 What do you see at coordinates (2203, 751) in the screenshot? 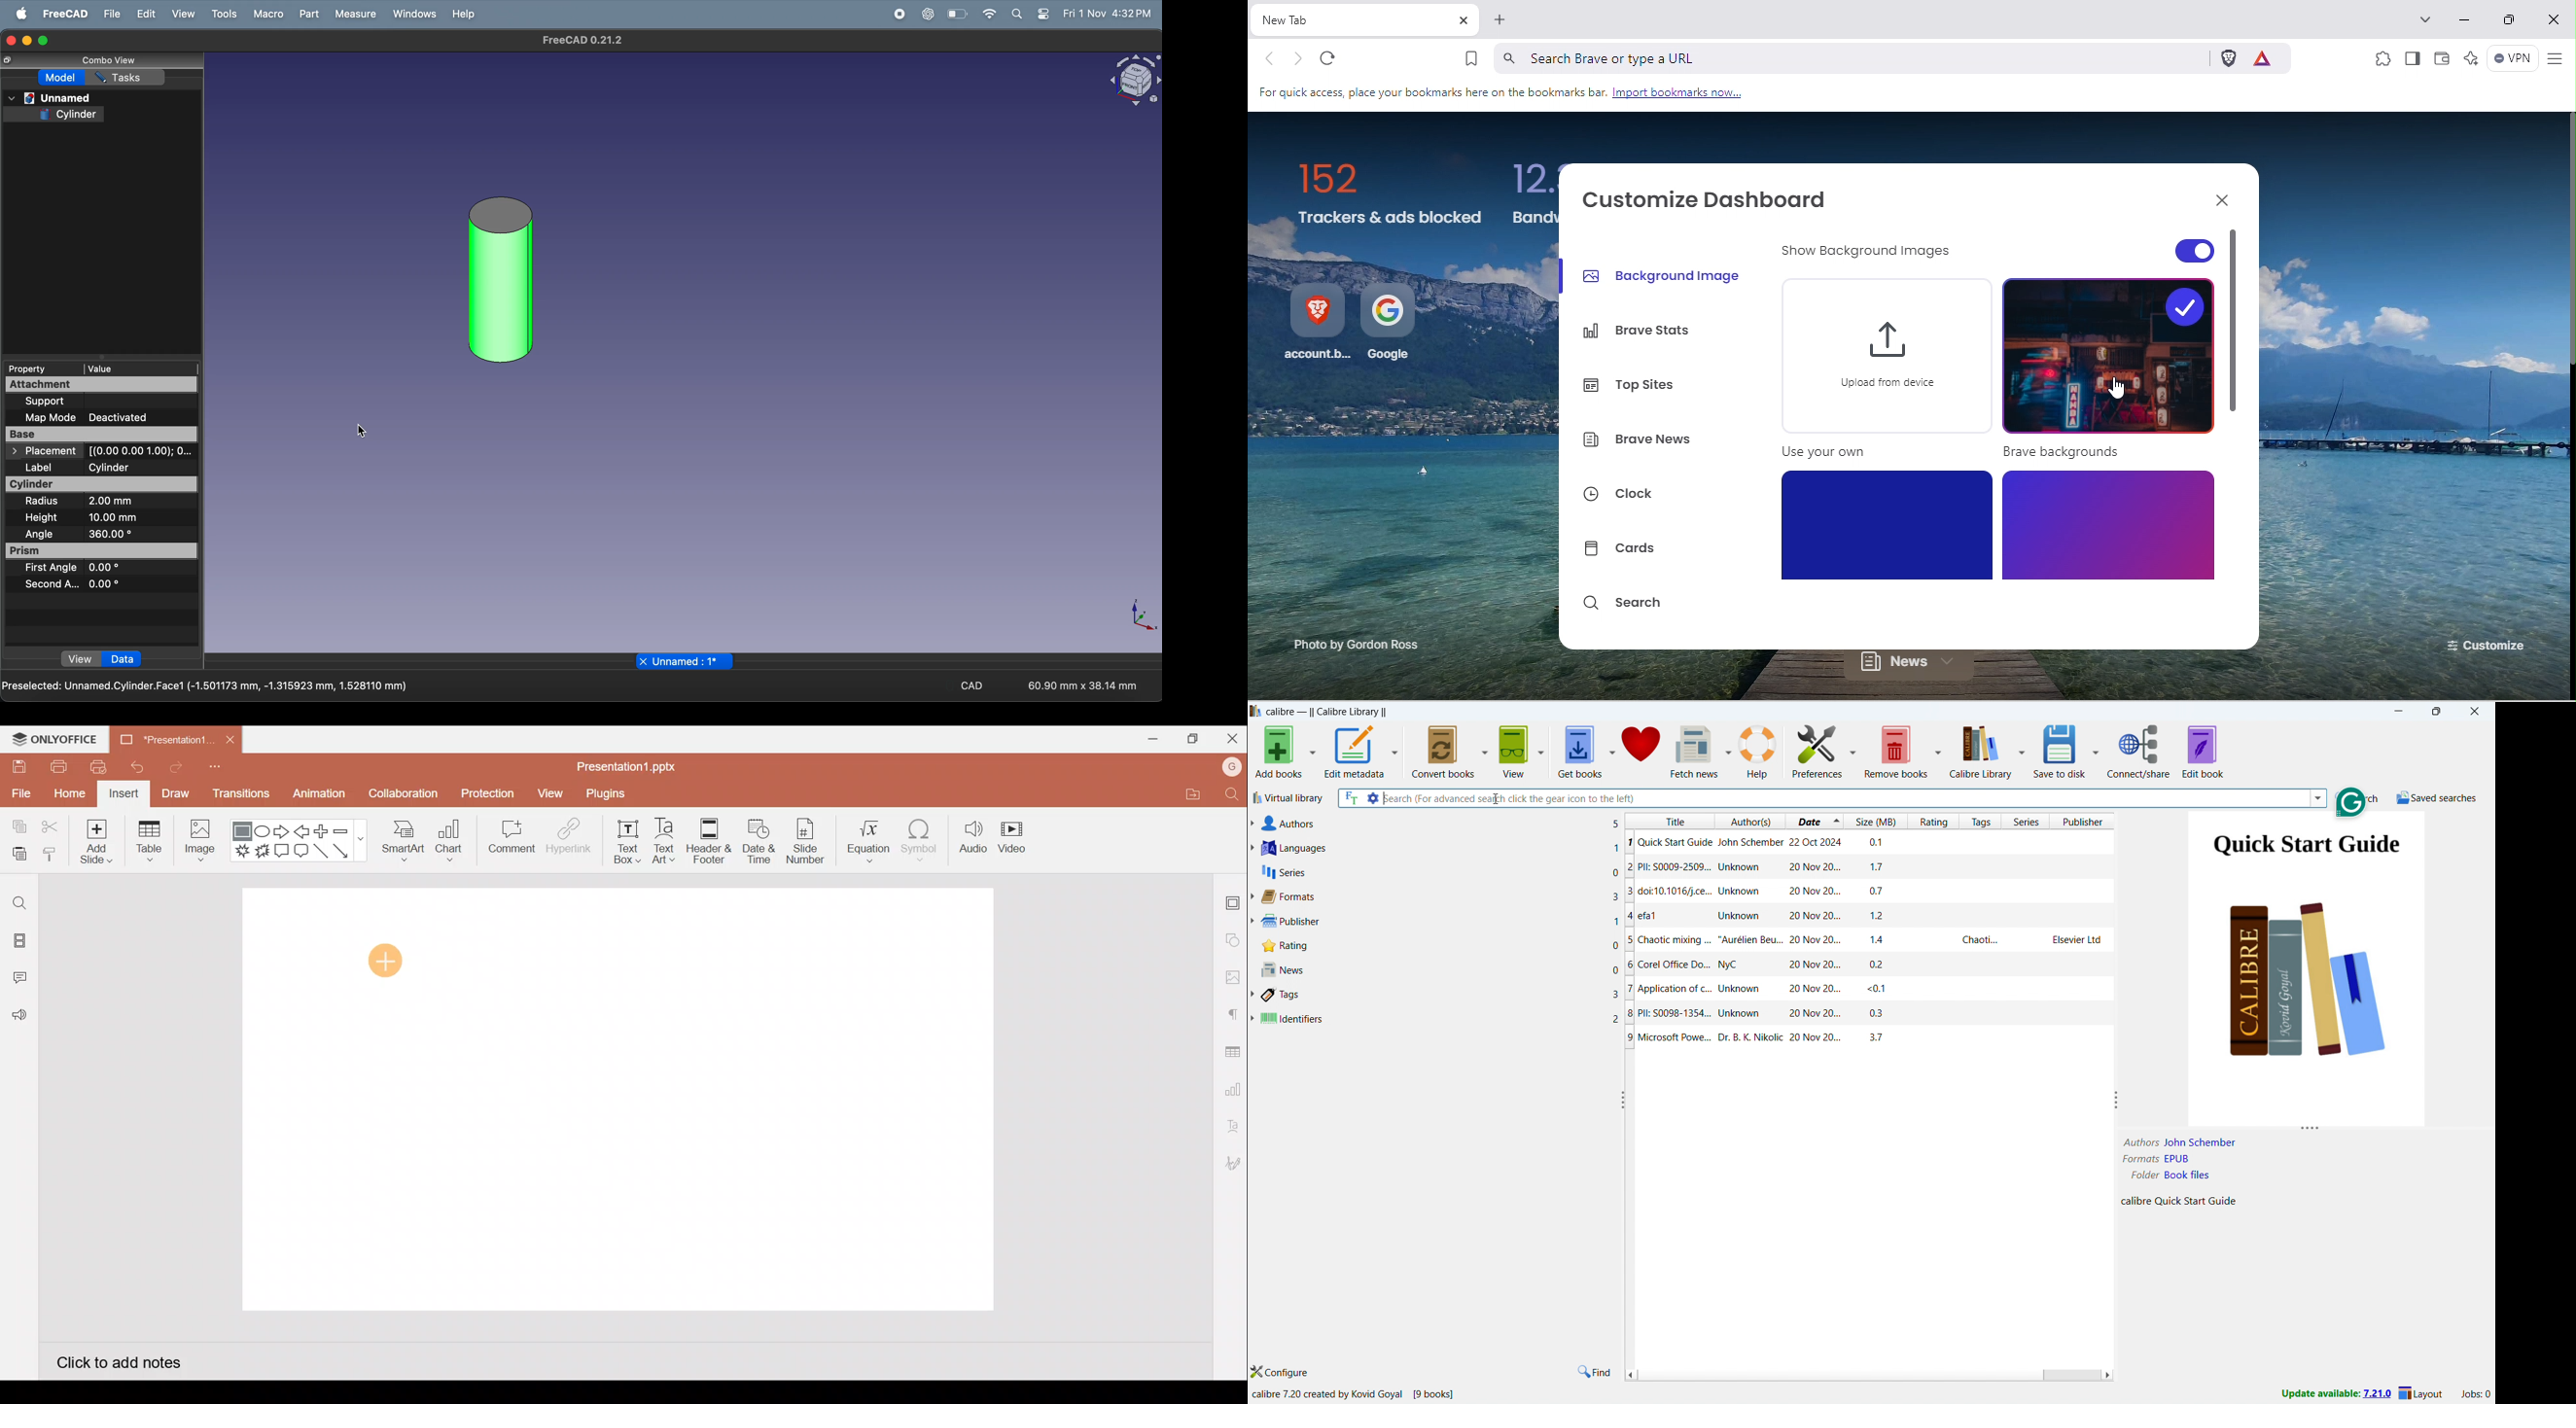
I see `edit book` at bounding box center [2203, 751].